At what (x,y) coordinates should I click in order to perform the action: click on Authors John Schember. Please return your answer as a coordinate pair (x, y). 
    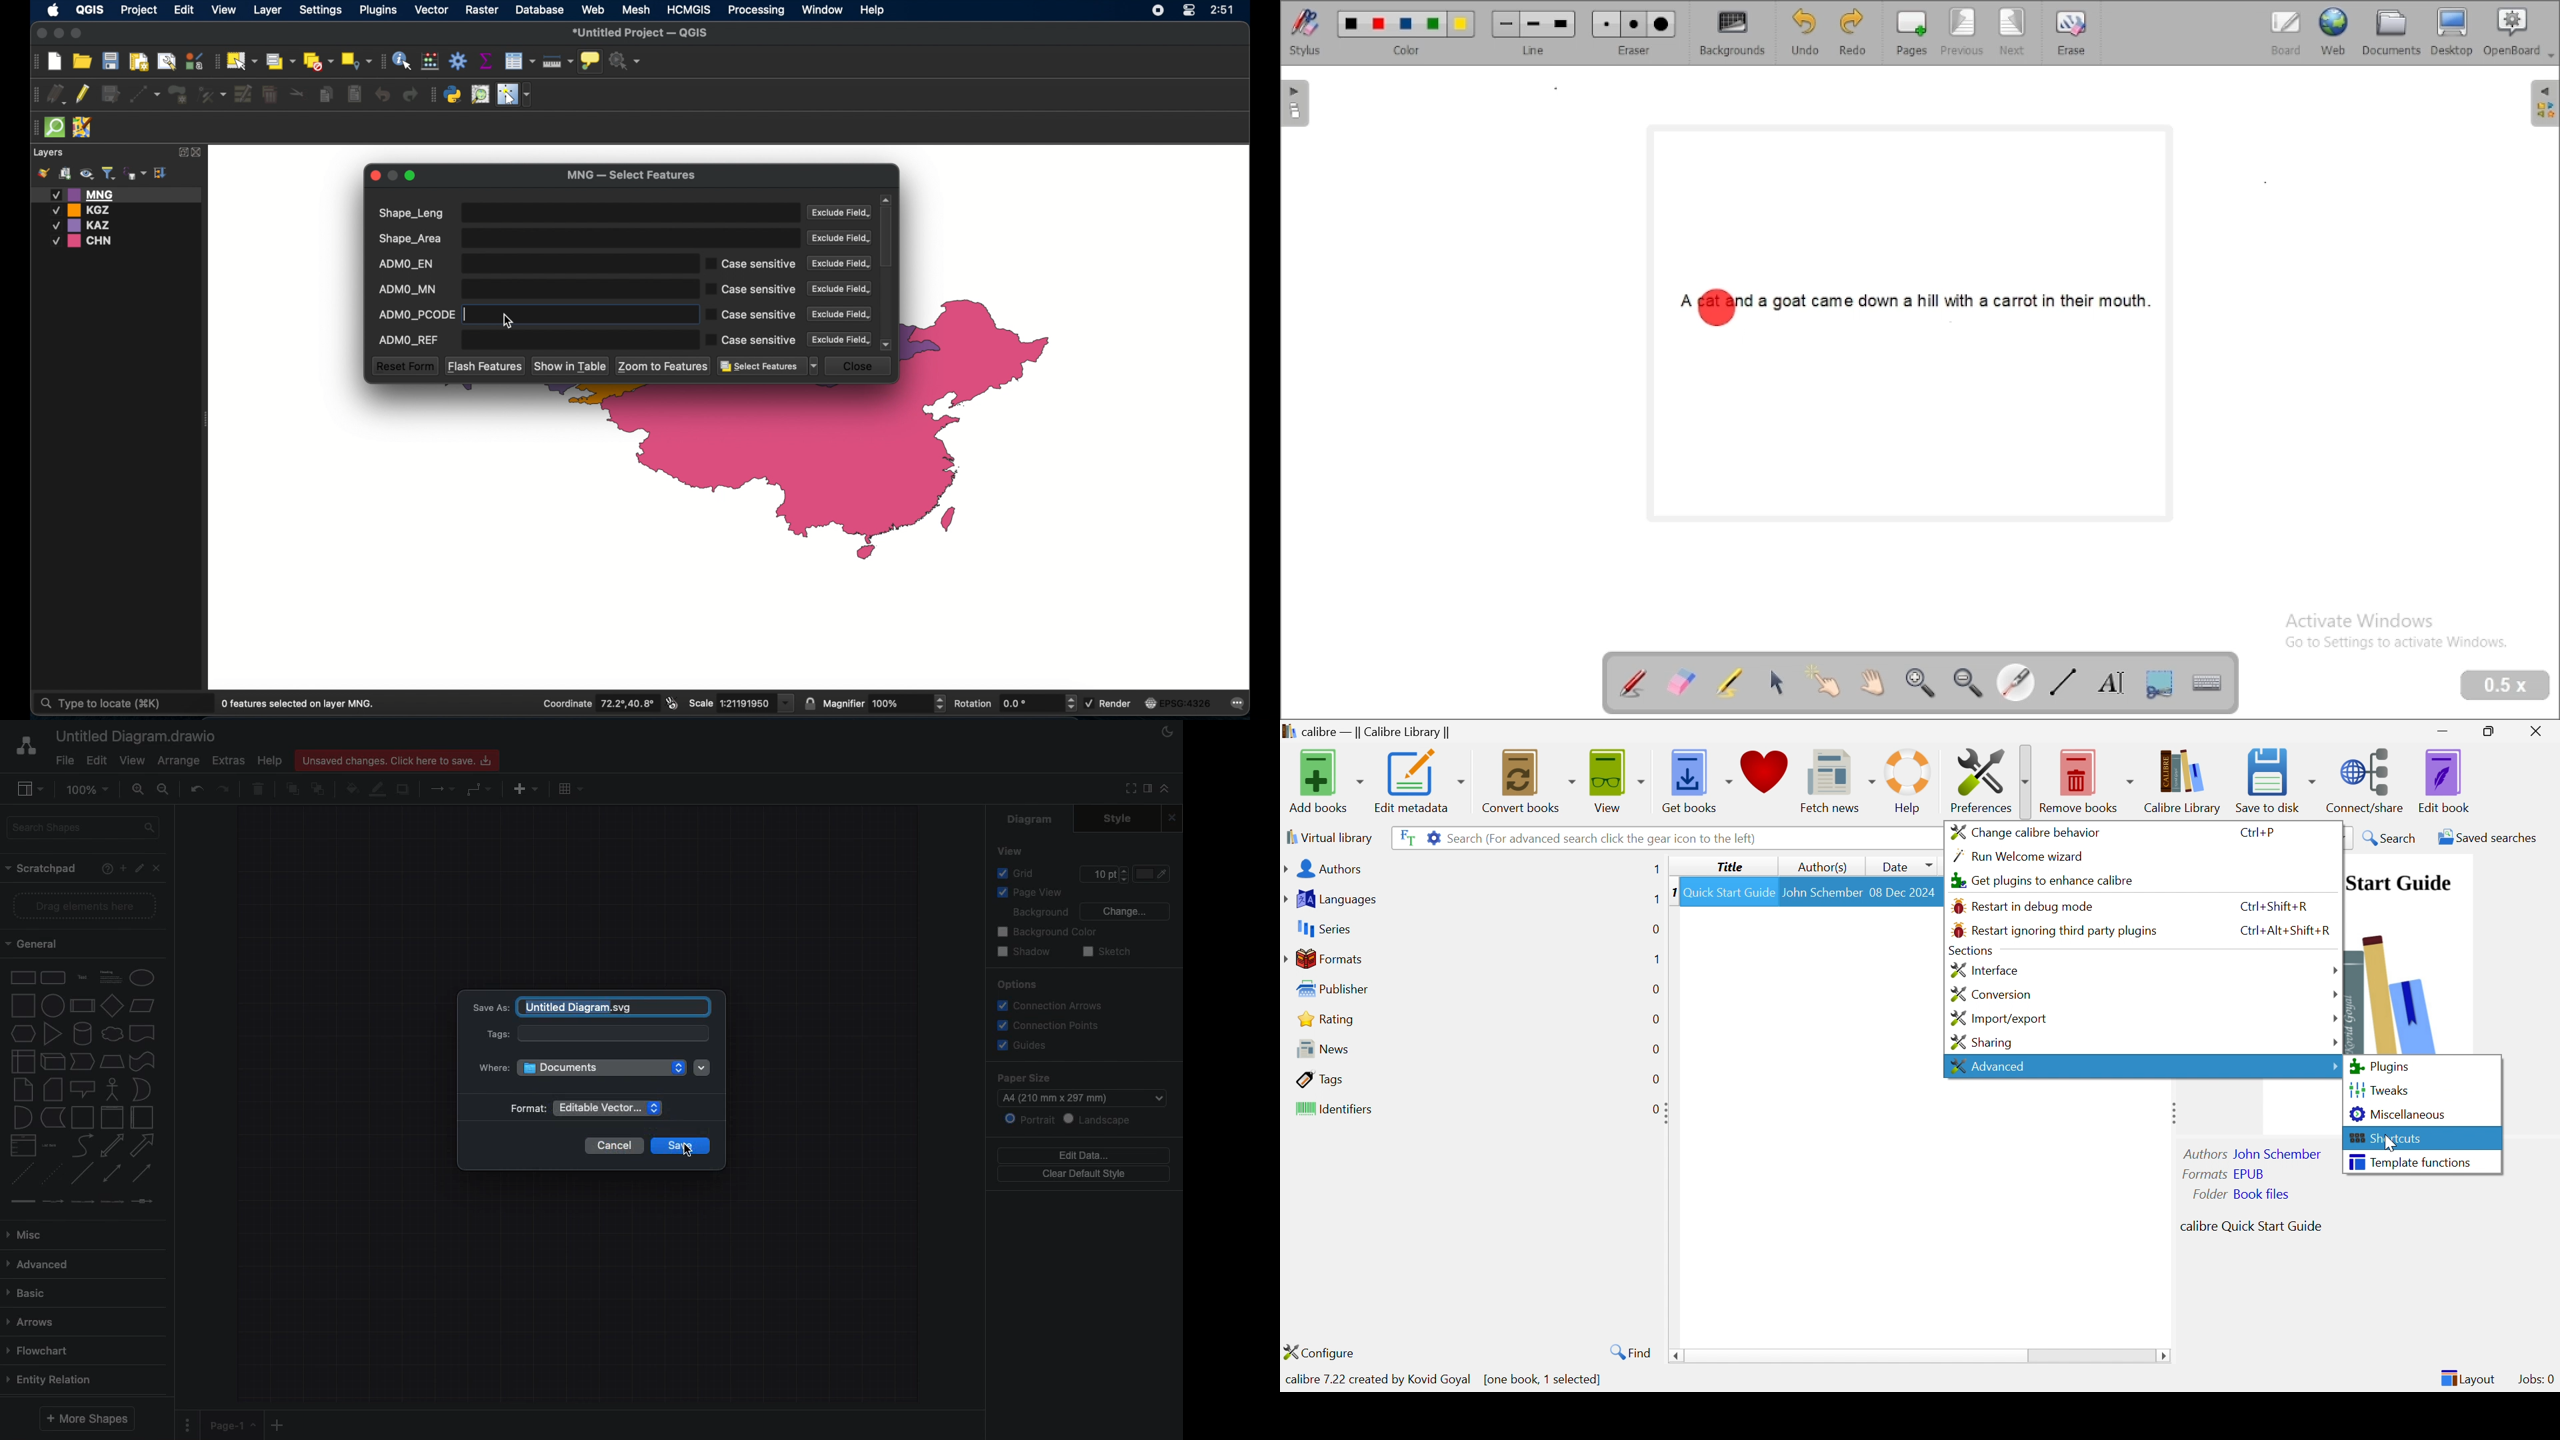
    Looking at the image, I should click on (2254, 1153).